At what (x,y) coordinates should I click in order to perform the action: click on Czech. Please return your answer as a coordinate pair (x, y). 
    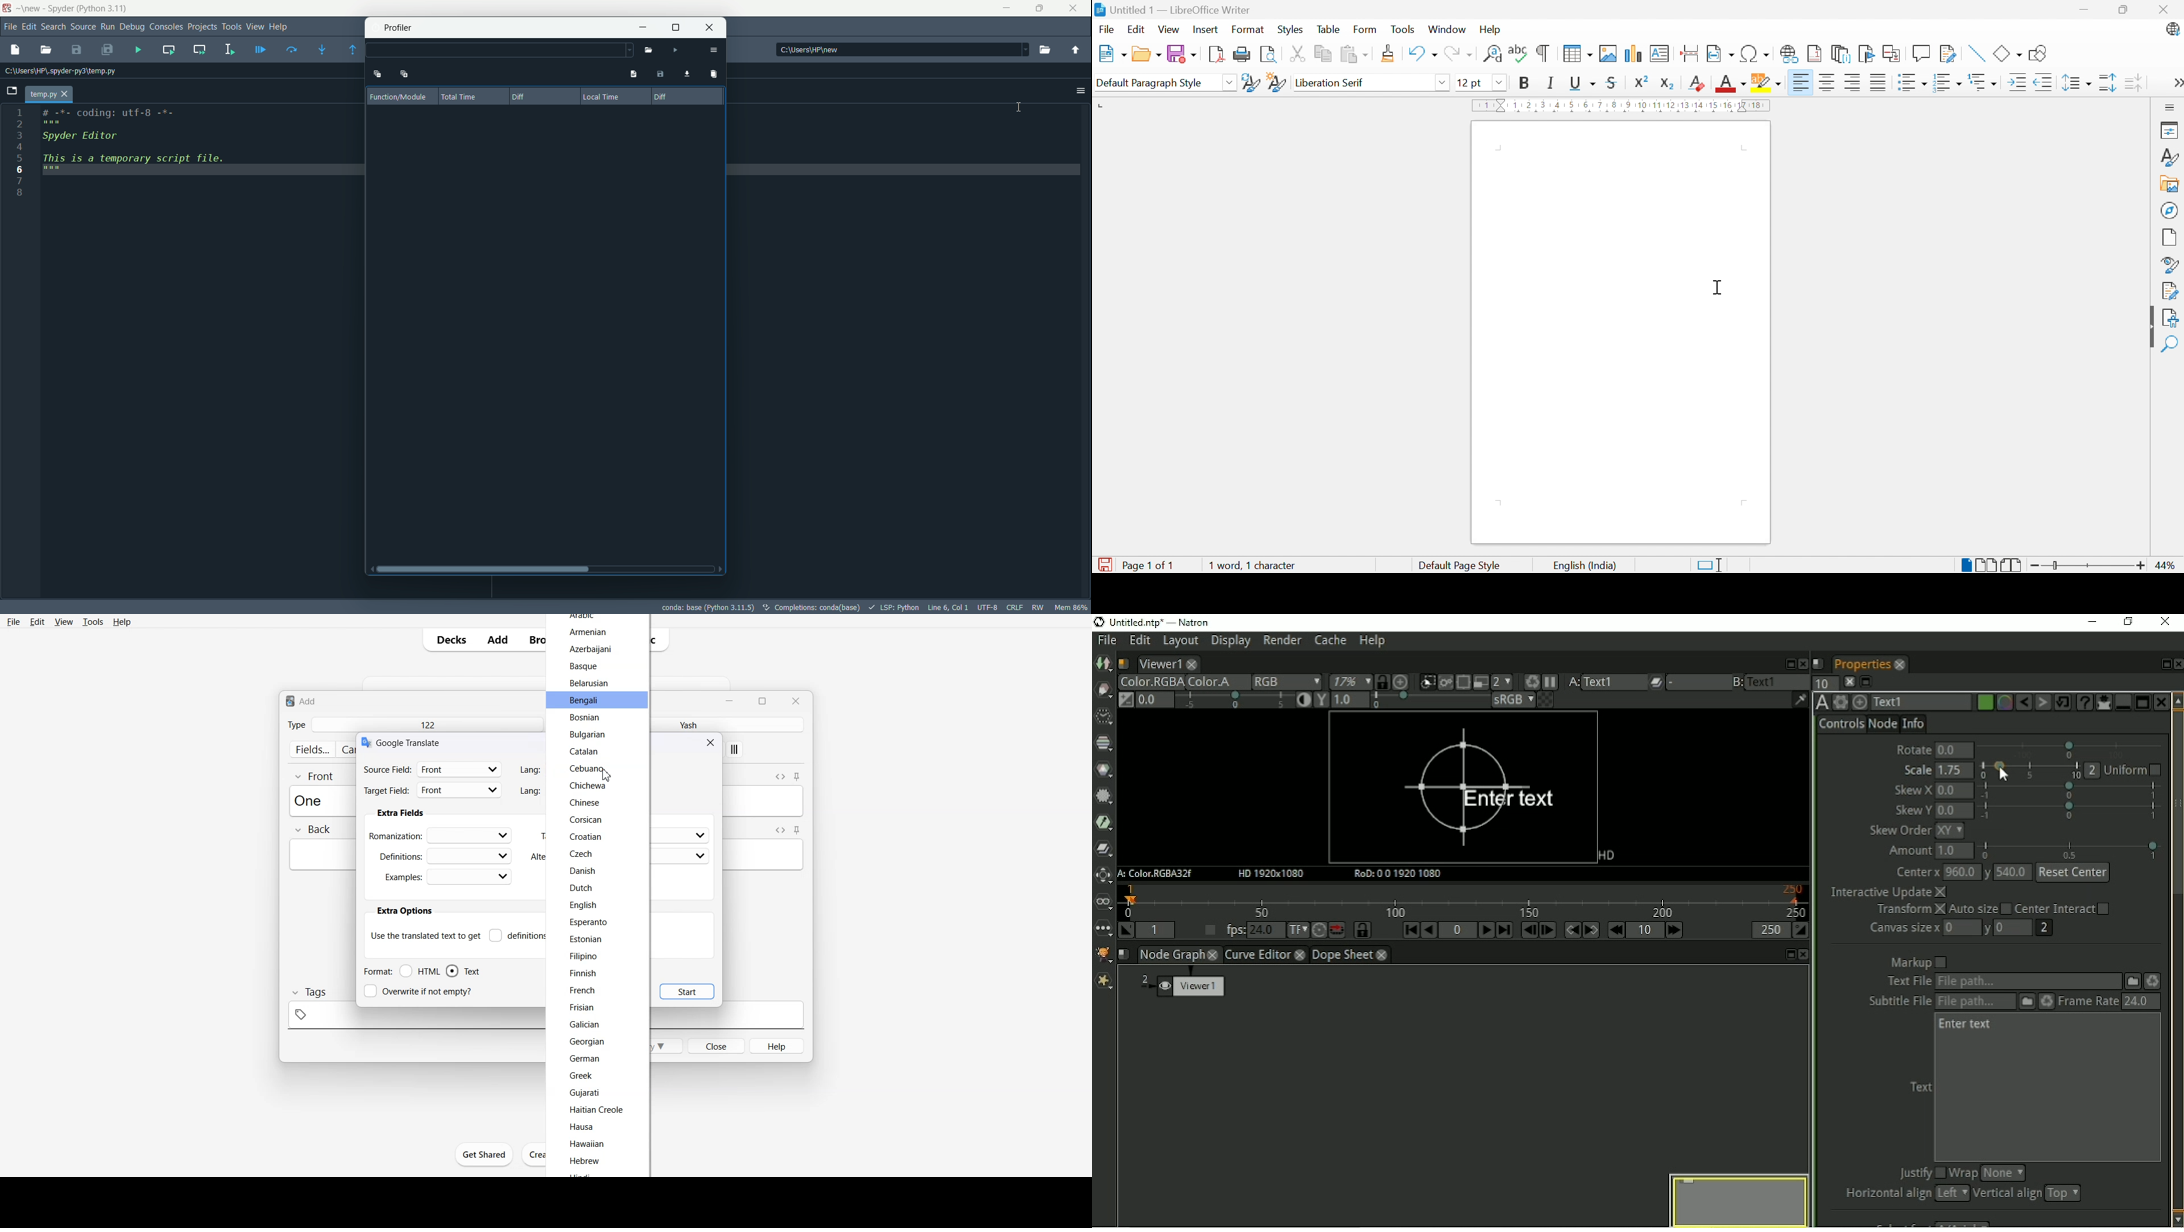
    Looking at the image, I should click on (582, 853).